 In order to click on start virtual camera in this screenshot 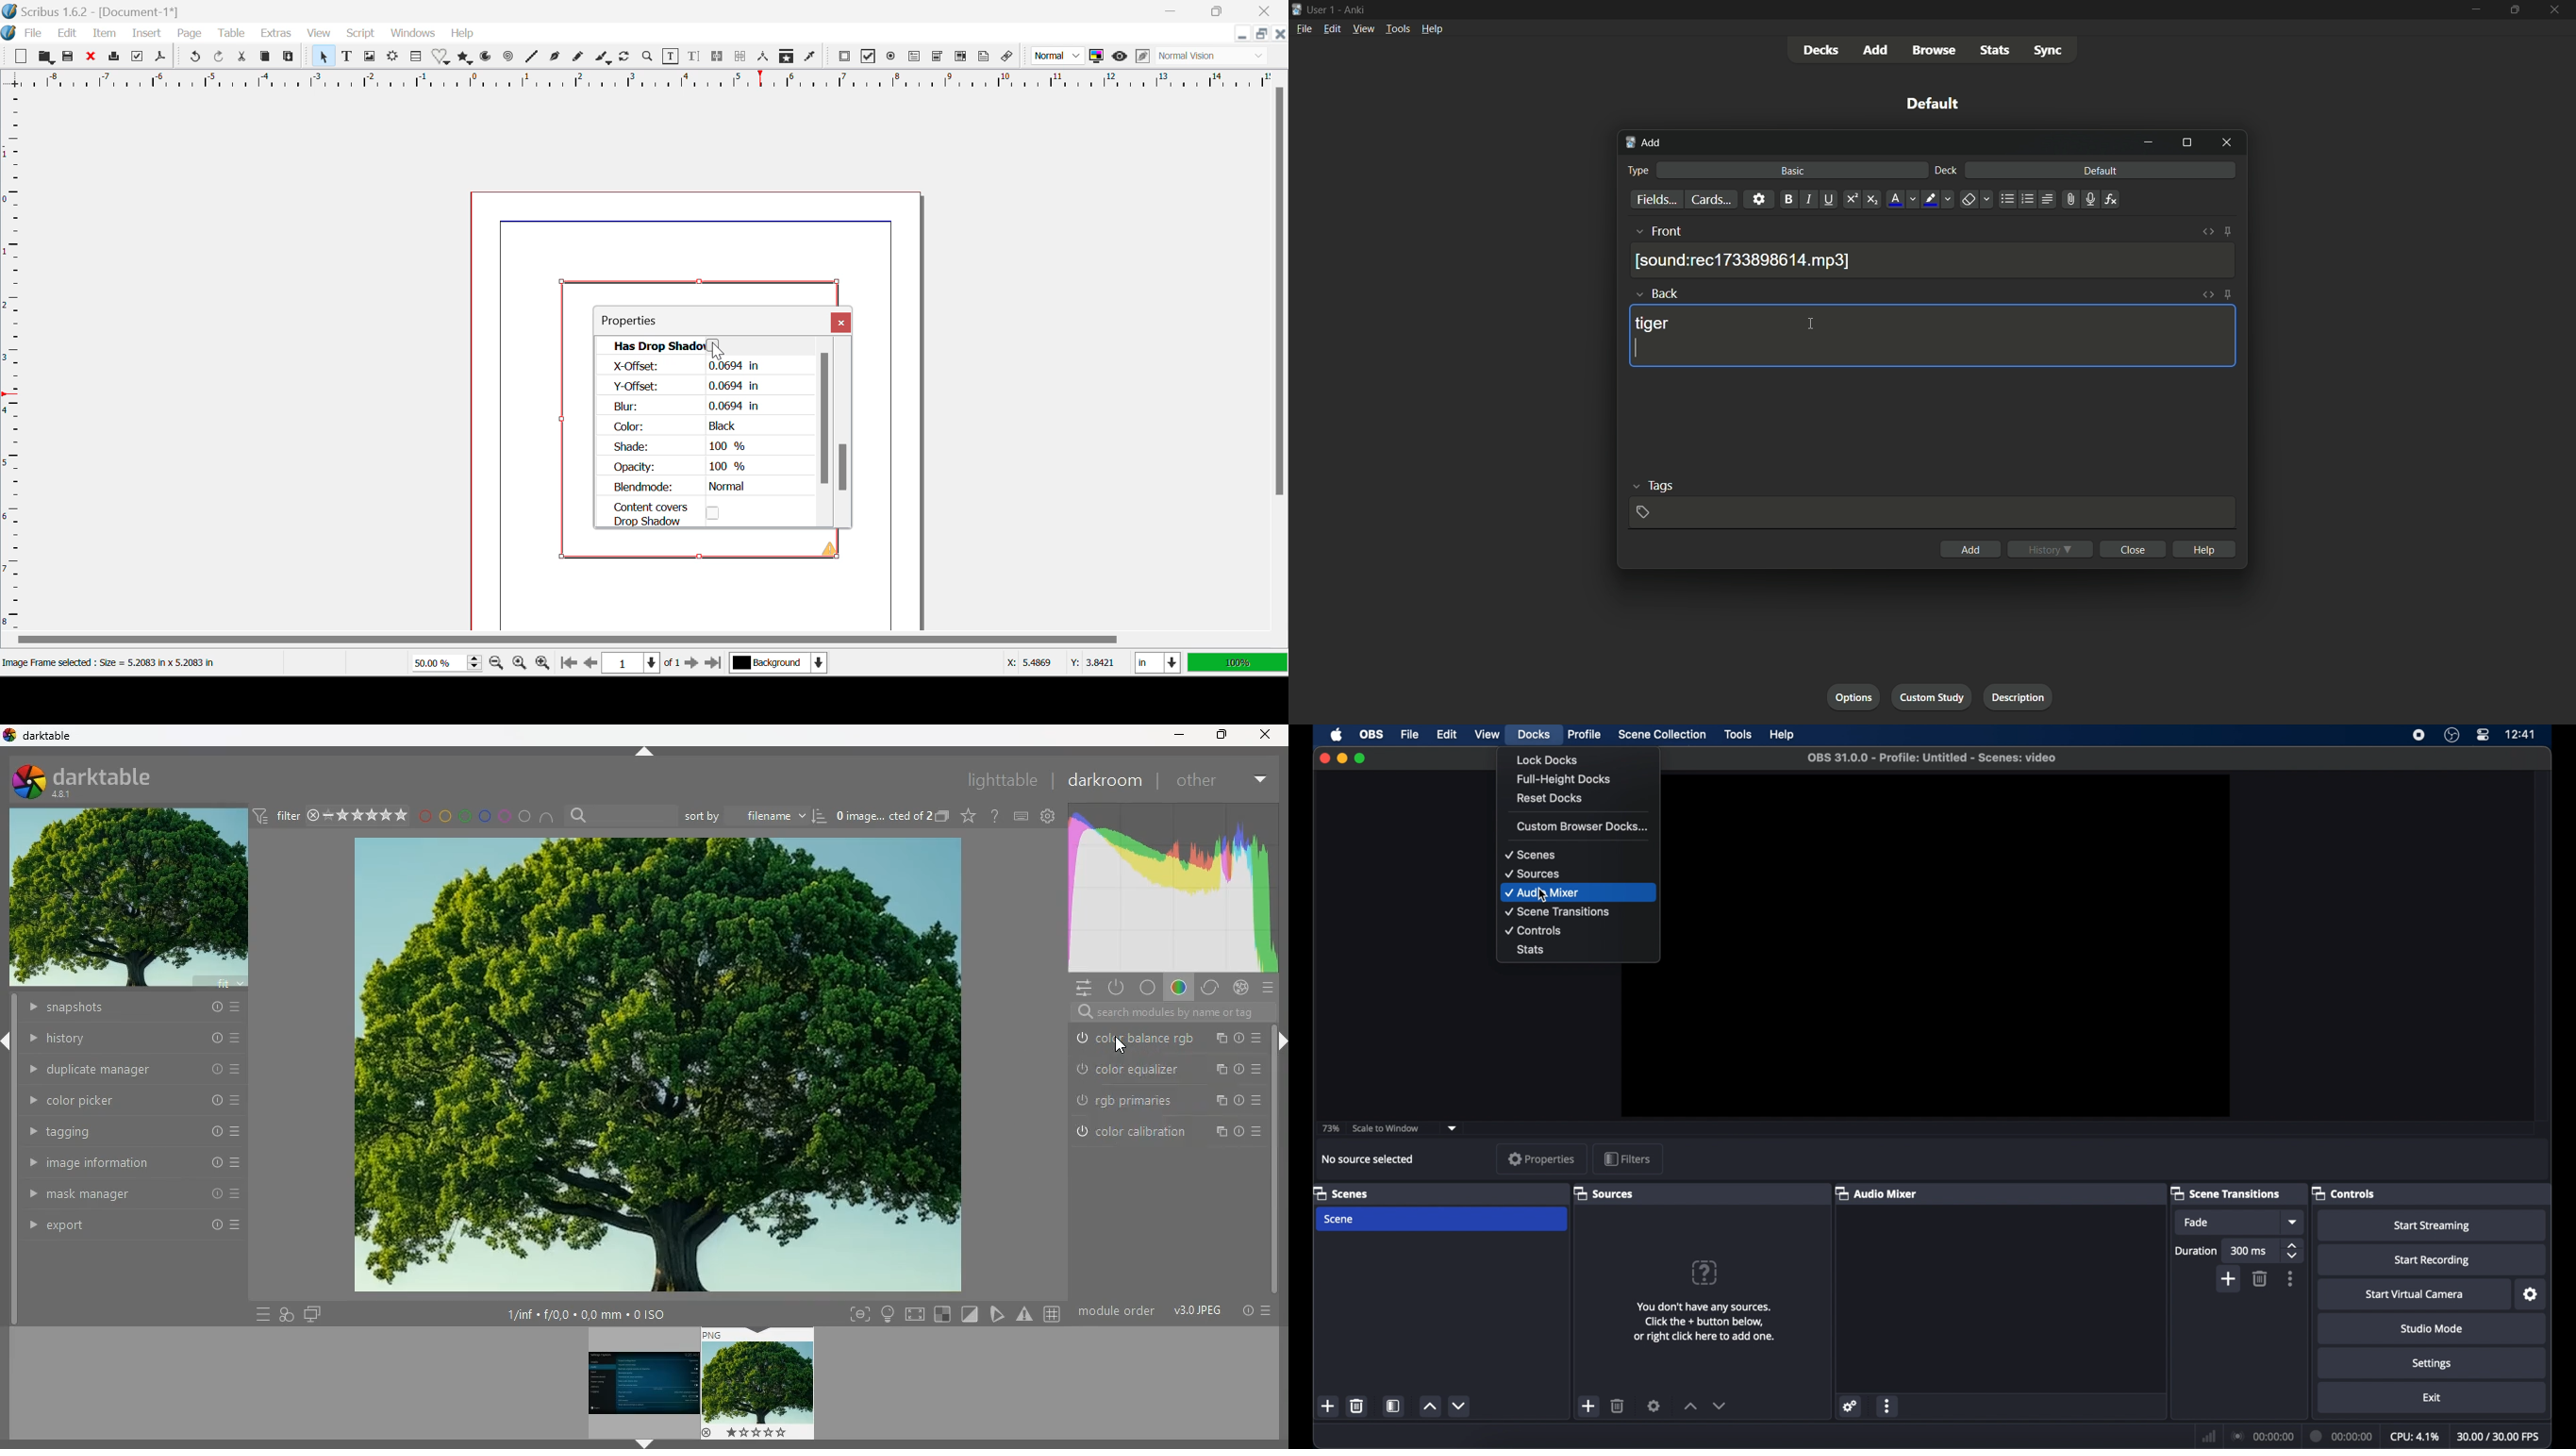, I will do `click(2415, 1295)`.